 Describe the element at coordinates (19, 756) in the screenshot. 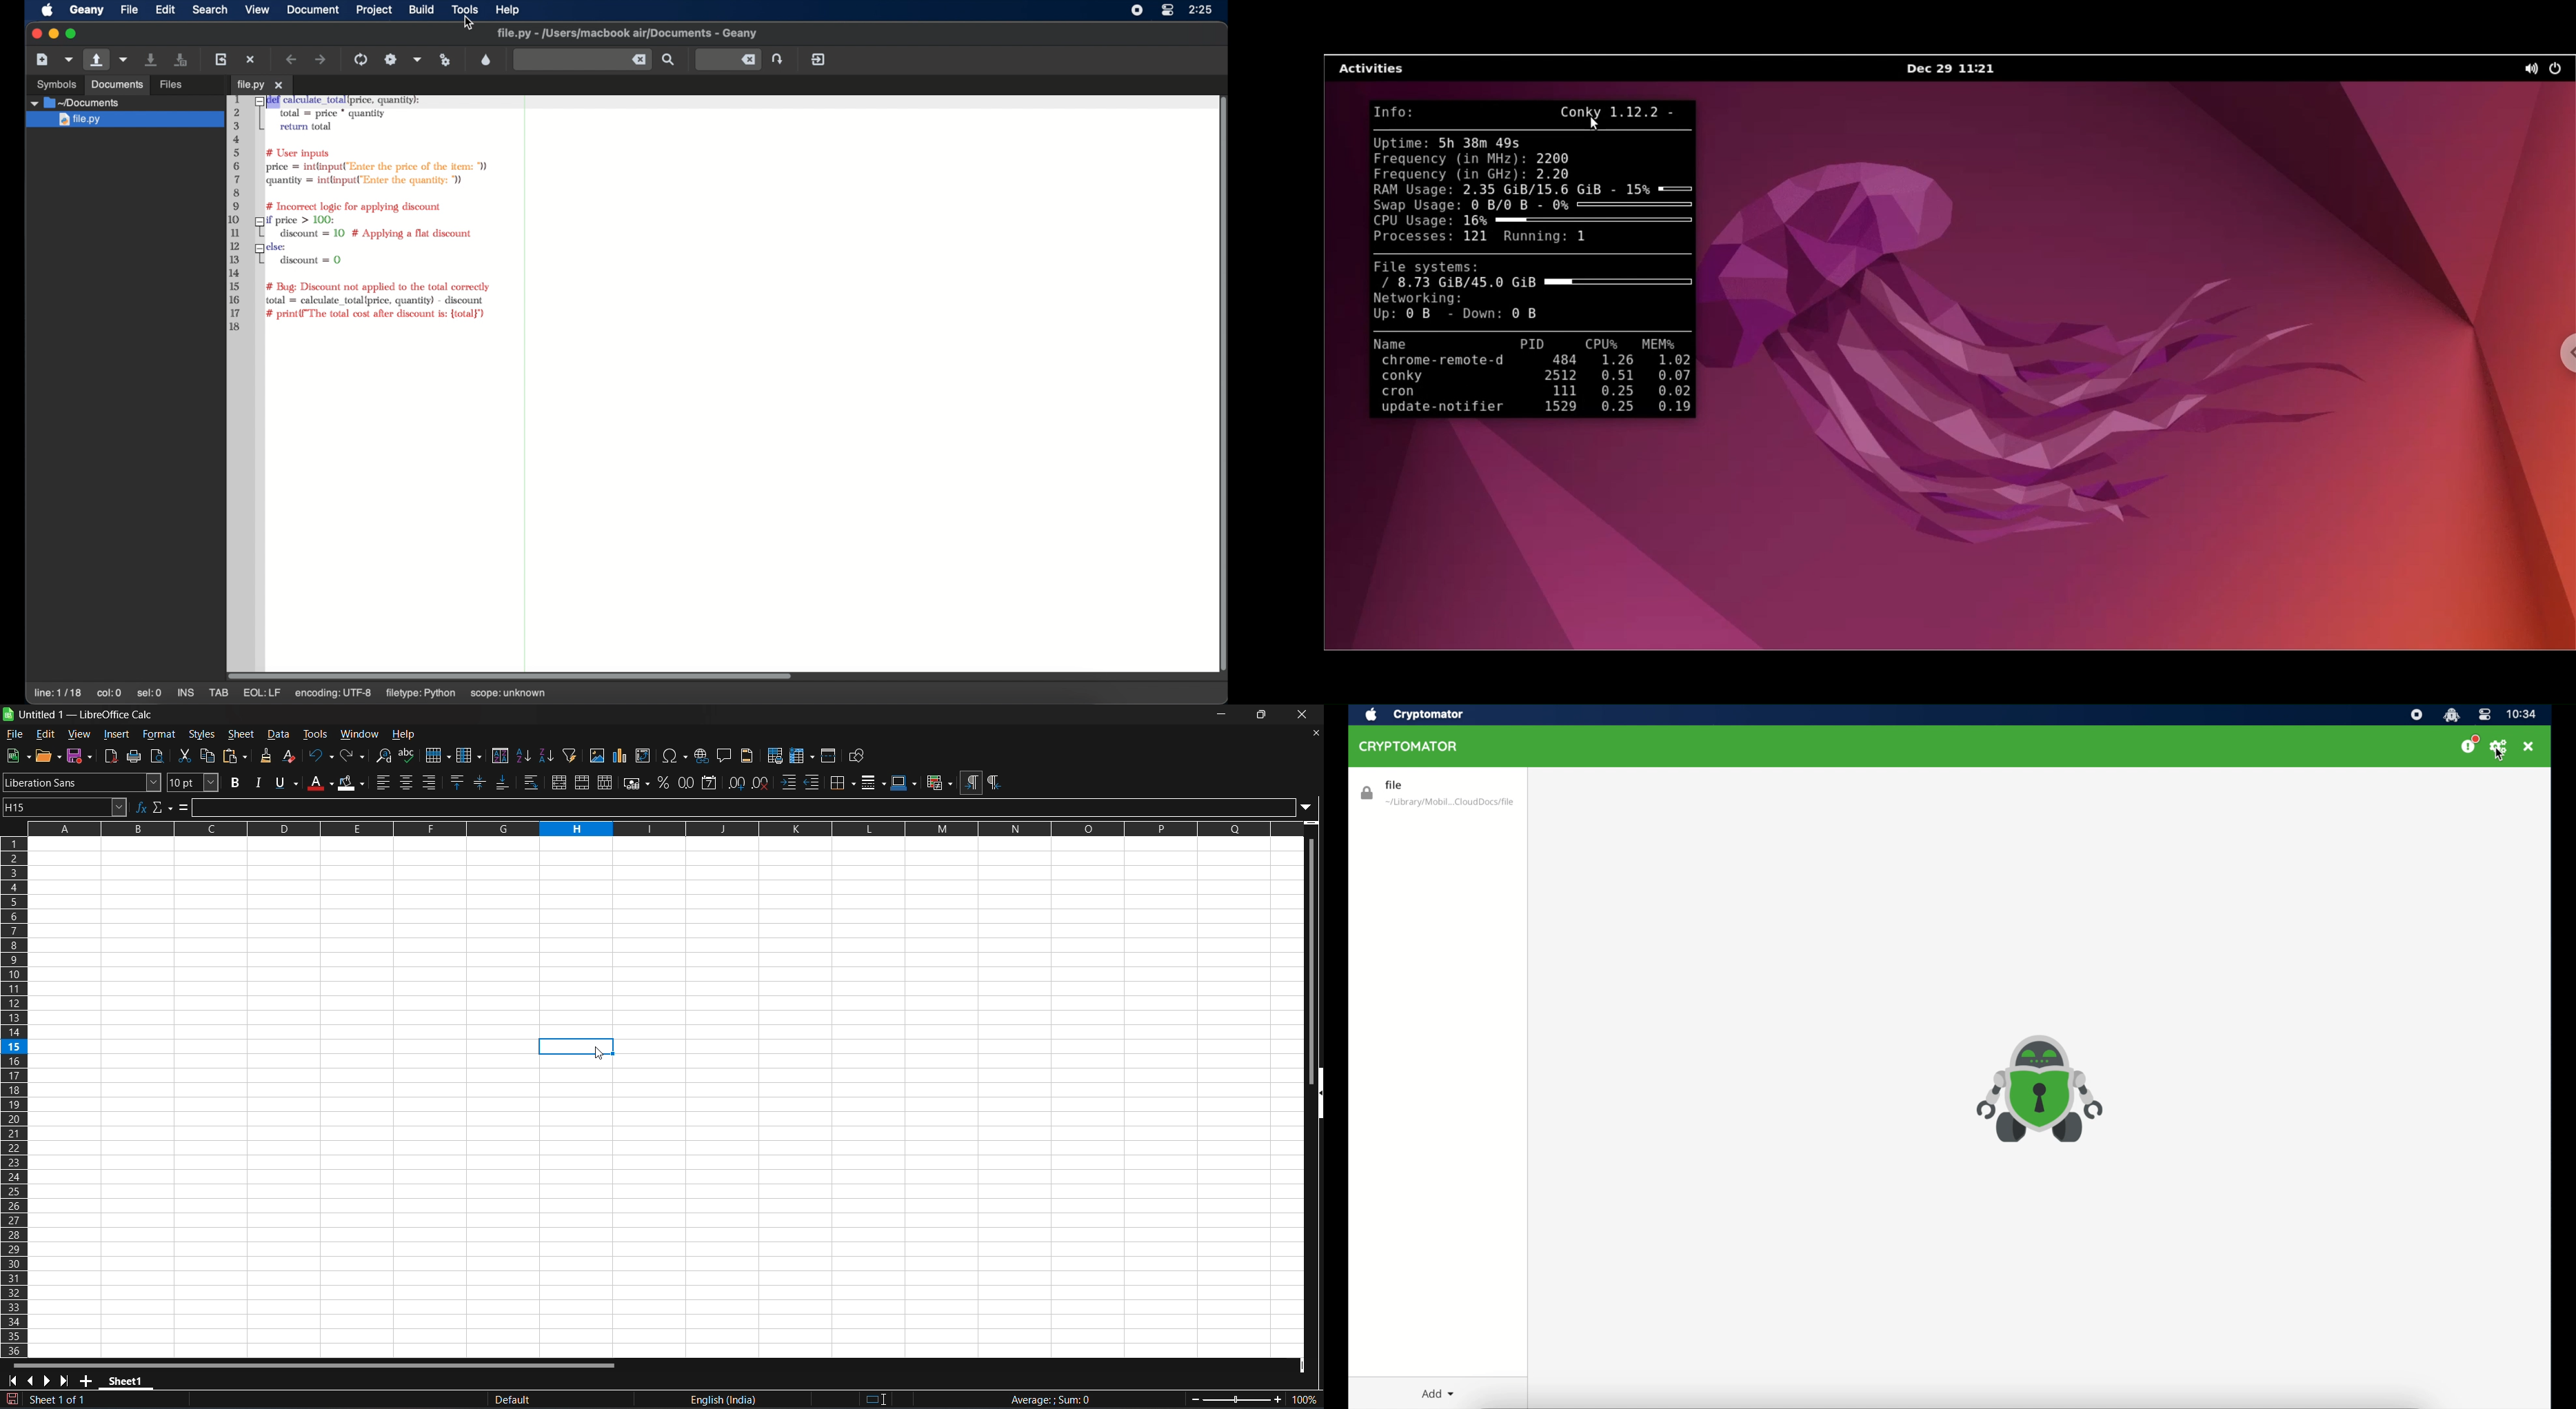

I see `new` at that location.